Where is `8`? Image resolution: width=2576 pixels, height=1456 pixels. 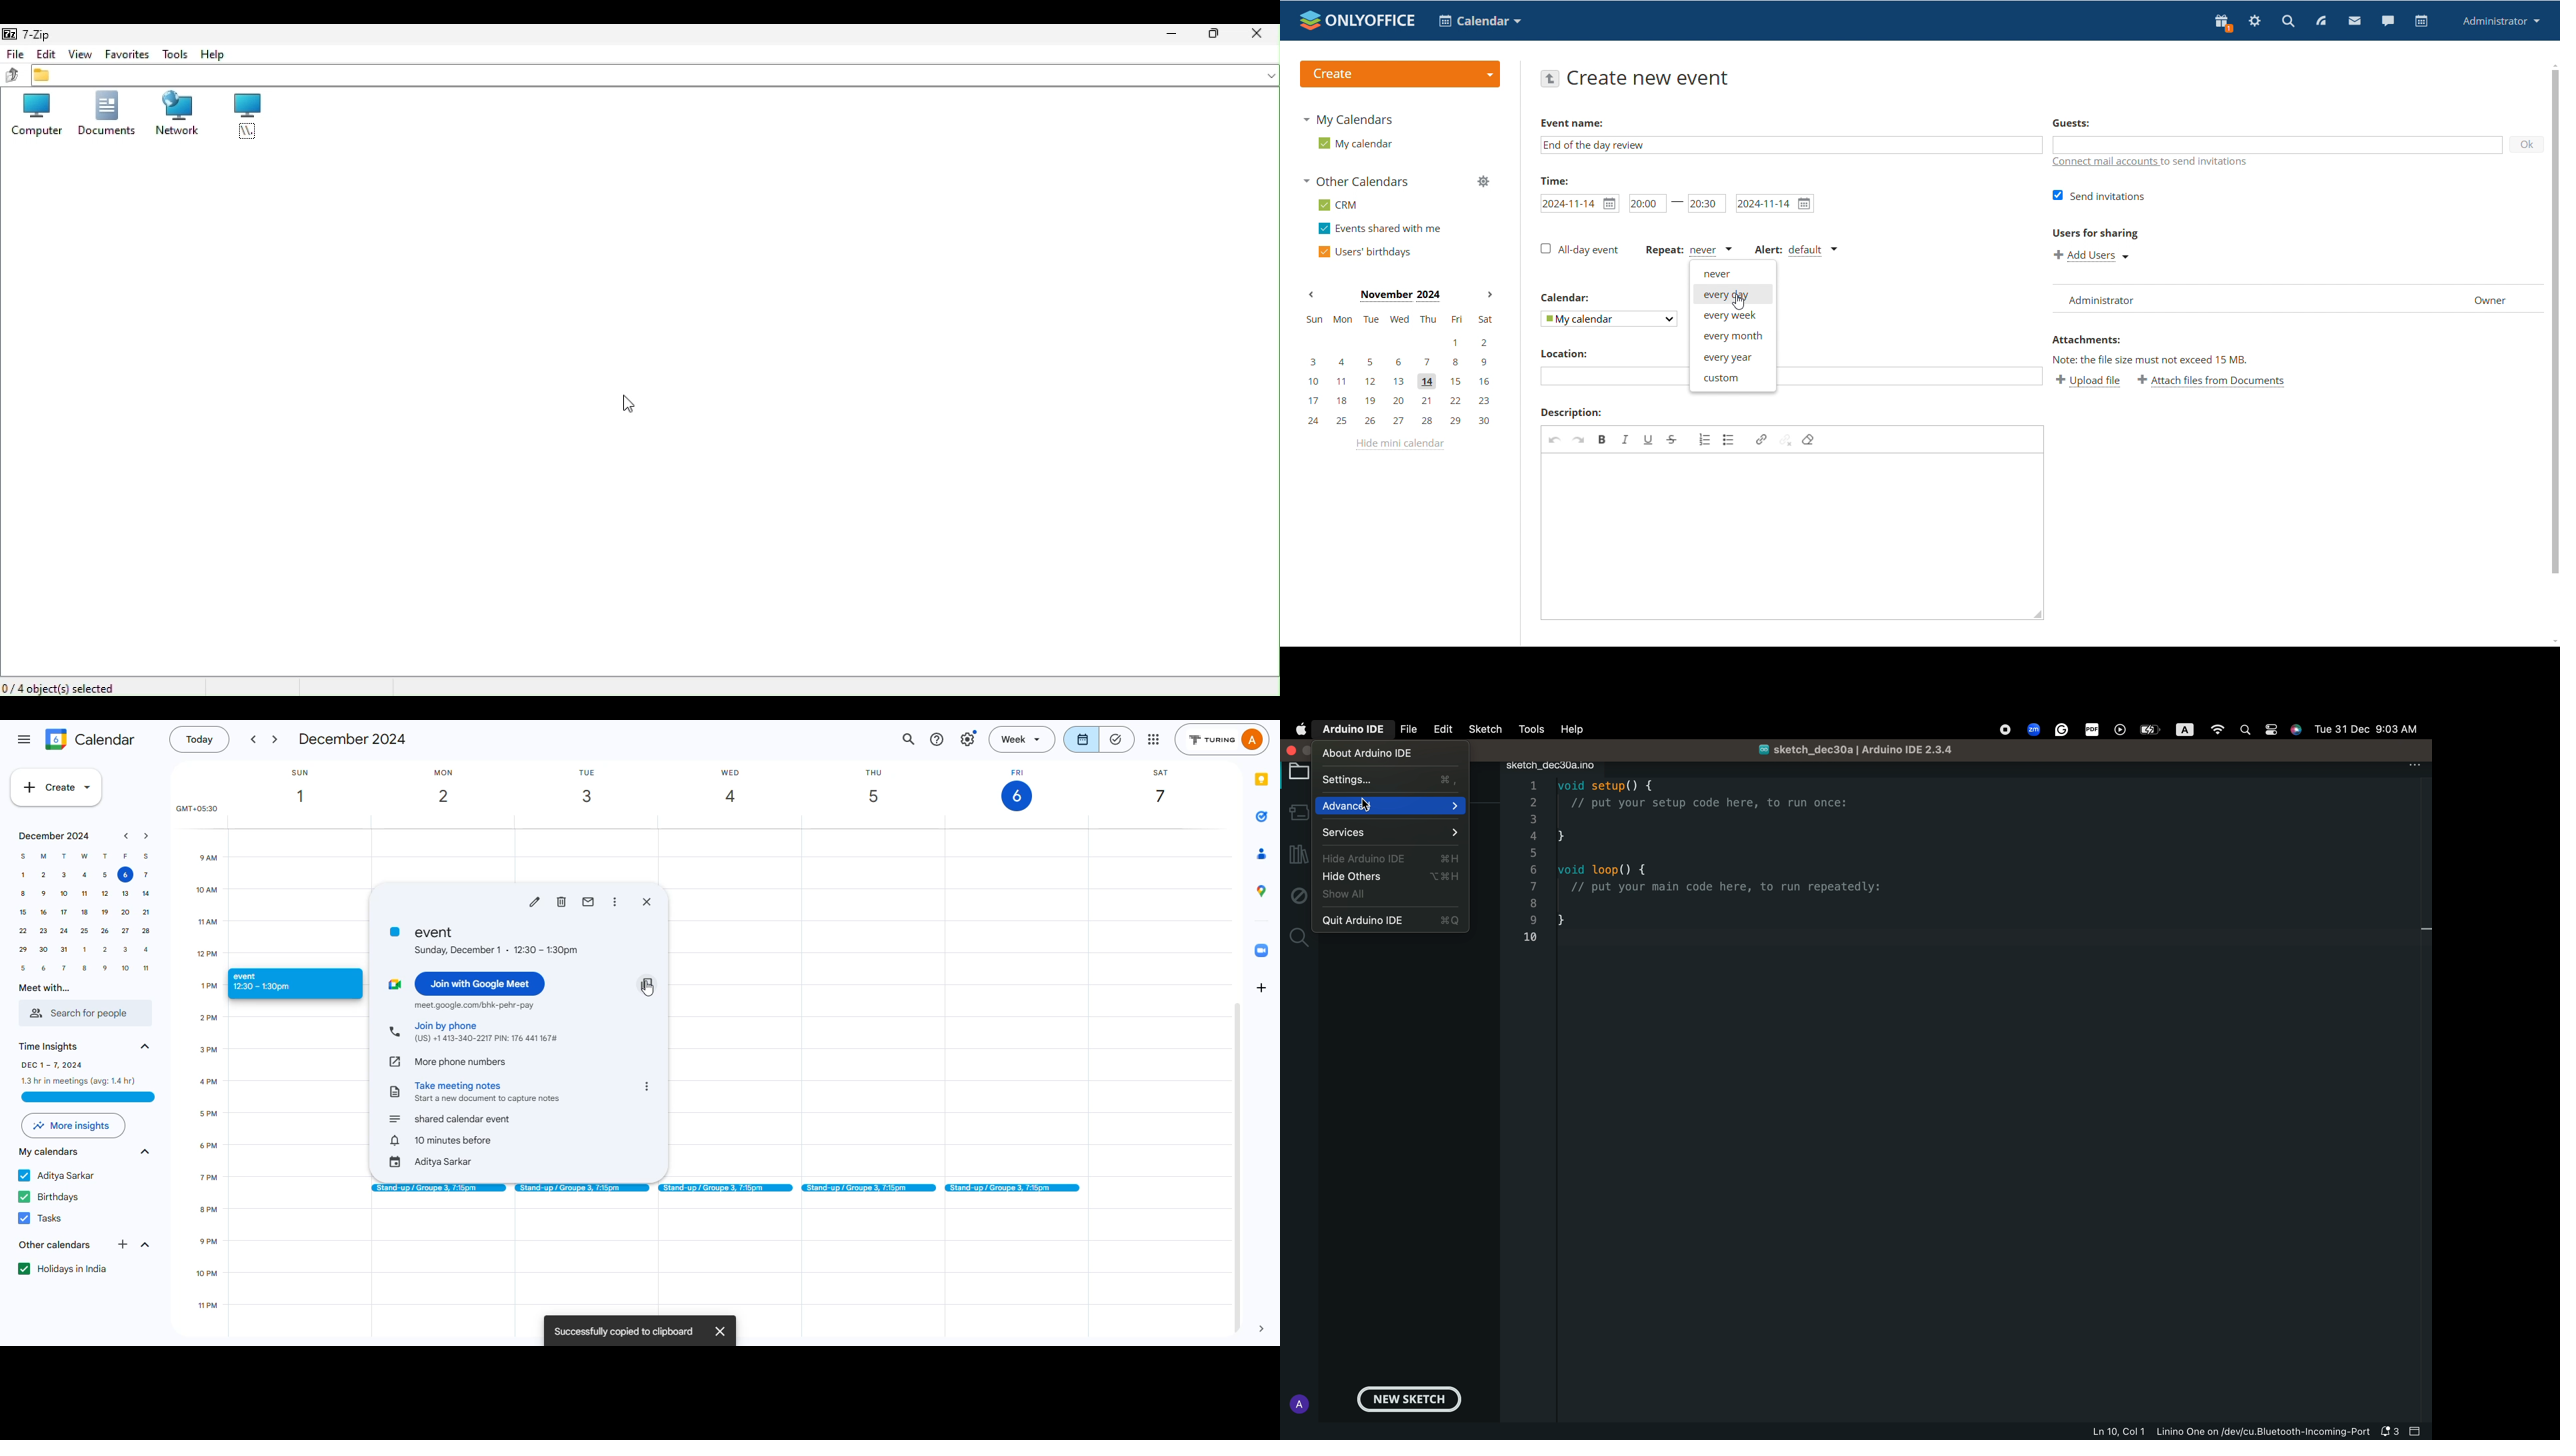
8 is located at coordinates (84, 968).